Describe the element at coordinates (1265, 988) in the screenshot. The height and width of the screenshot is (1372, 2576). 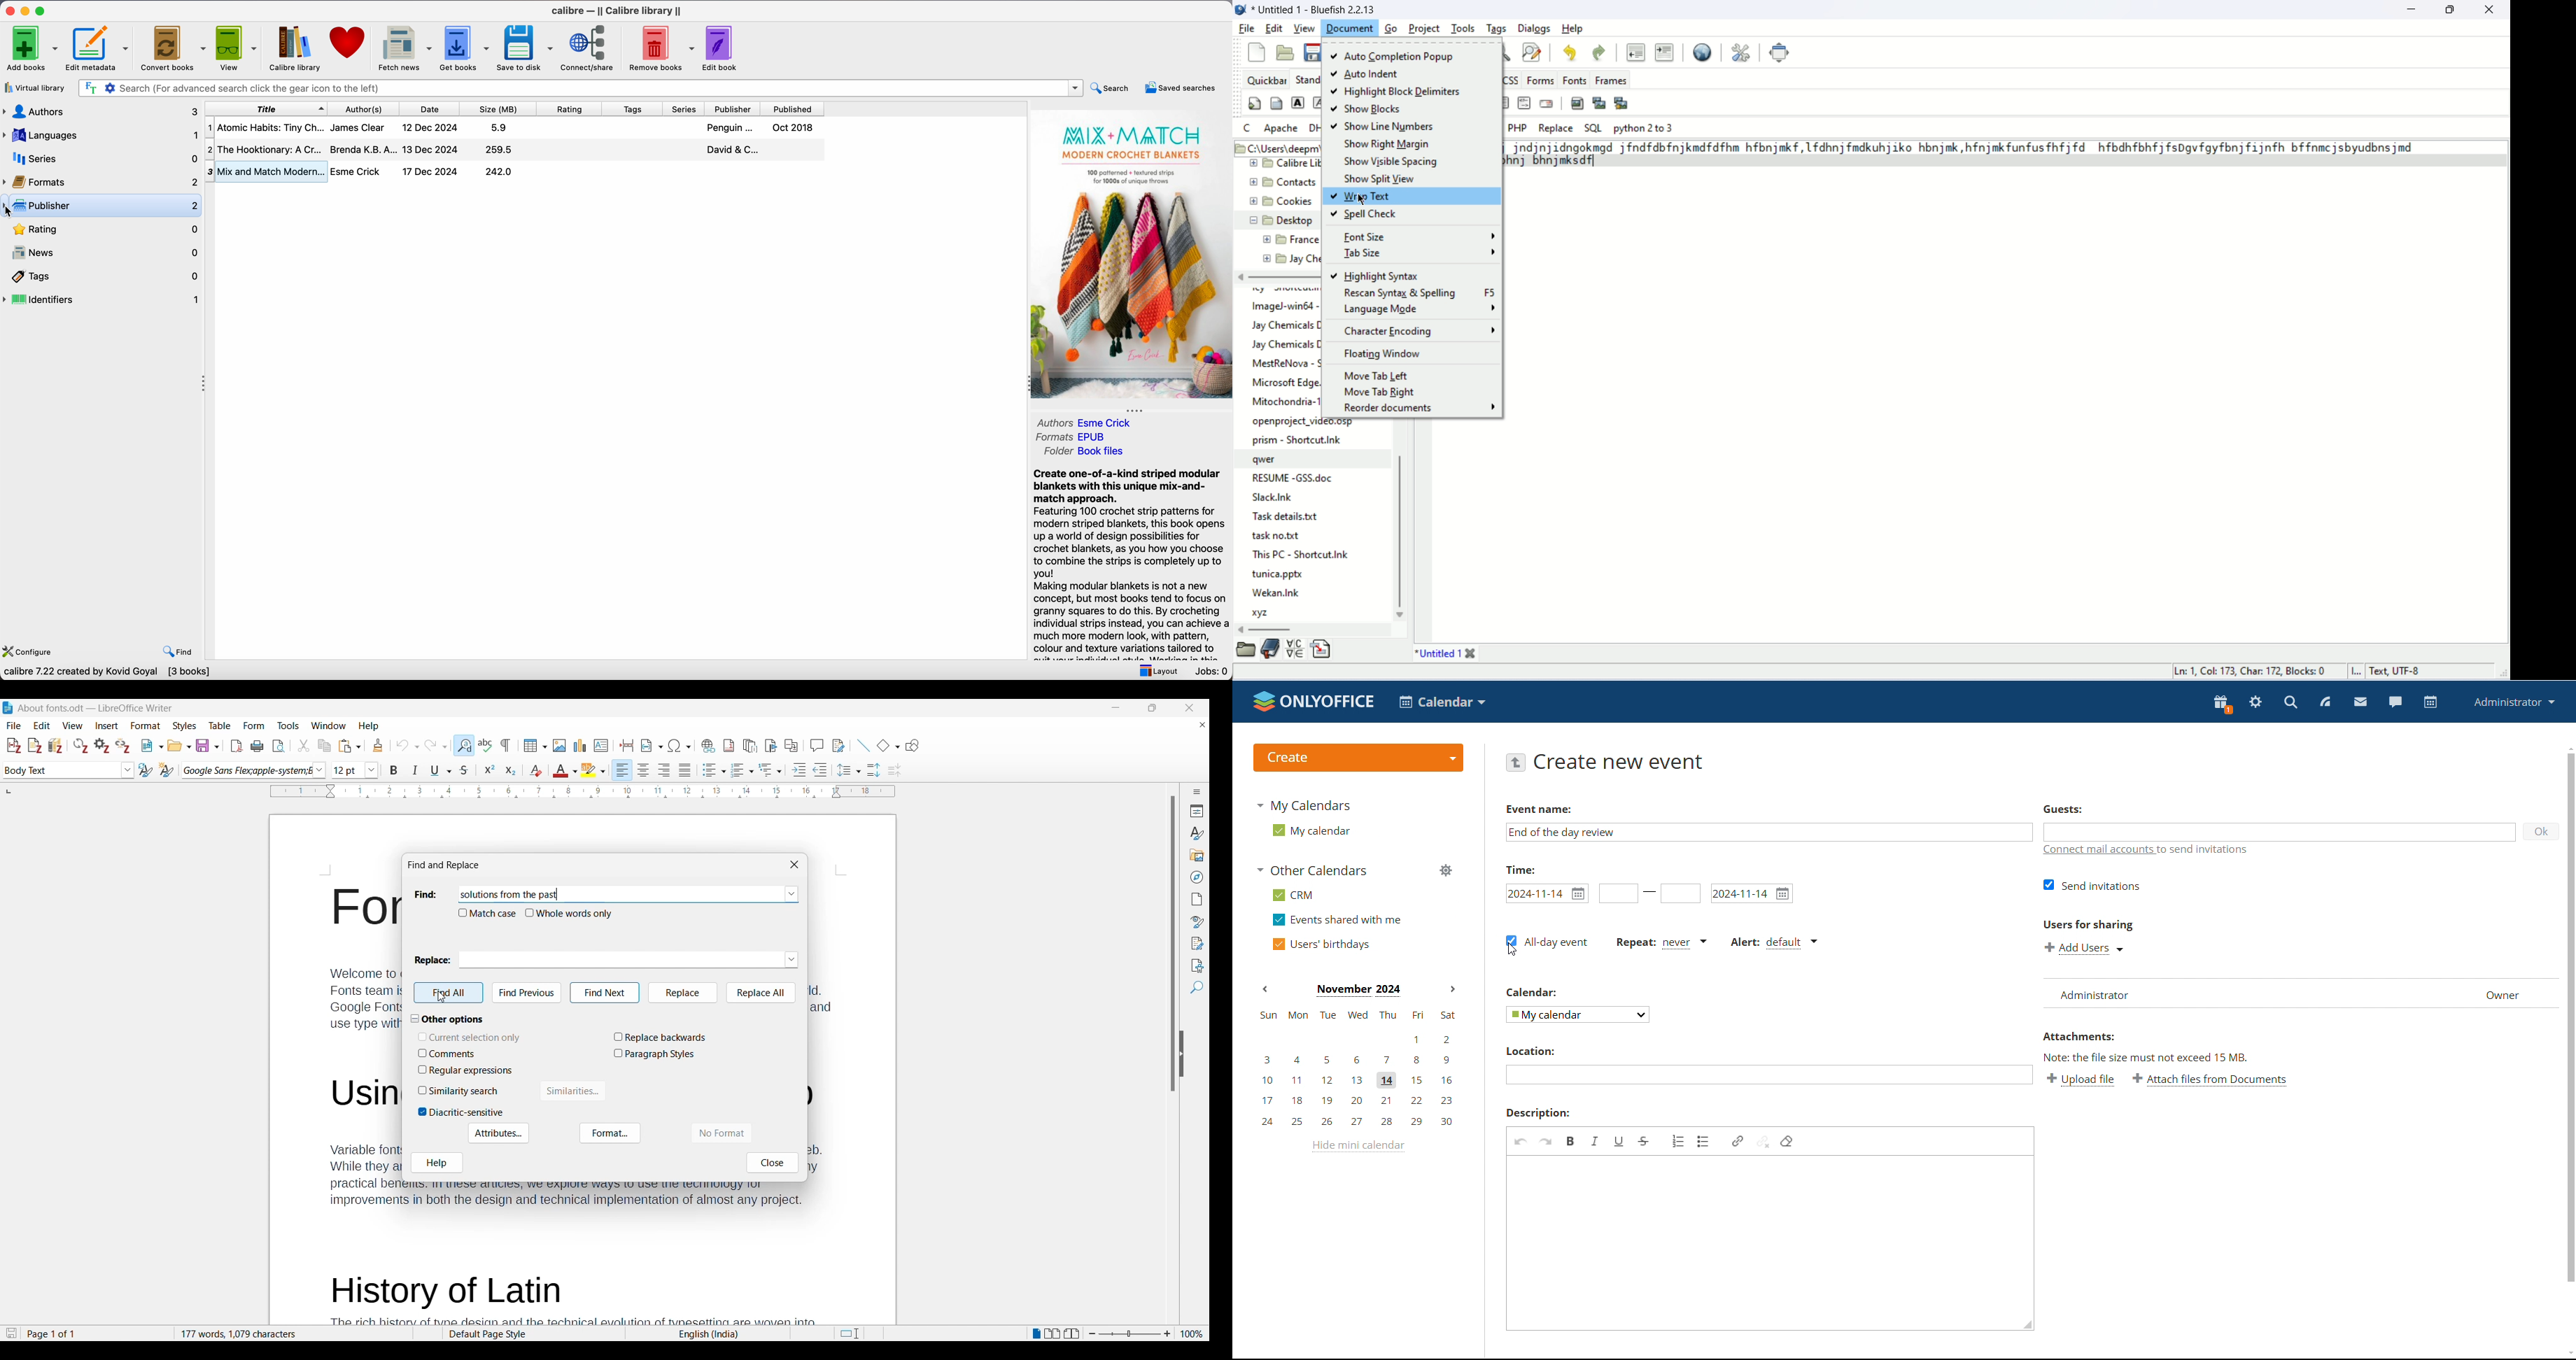
I see `previous month` at that location.